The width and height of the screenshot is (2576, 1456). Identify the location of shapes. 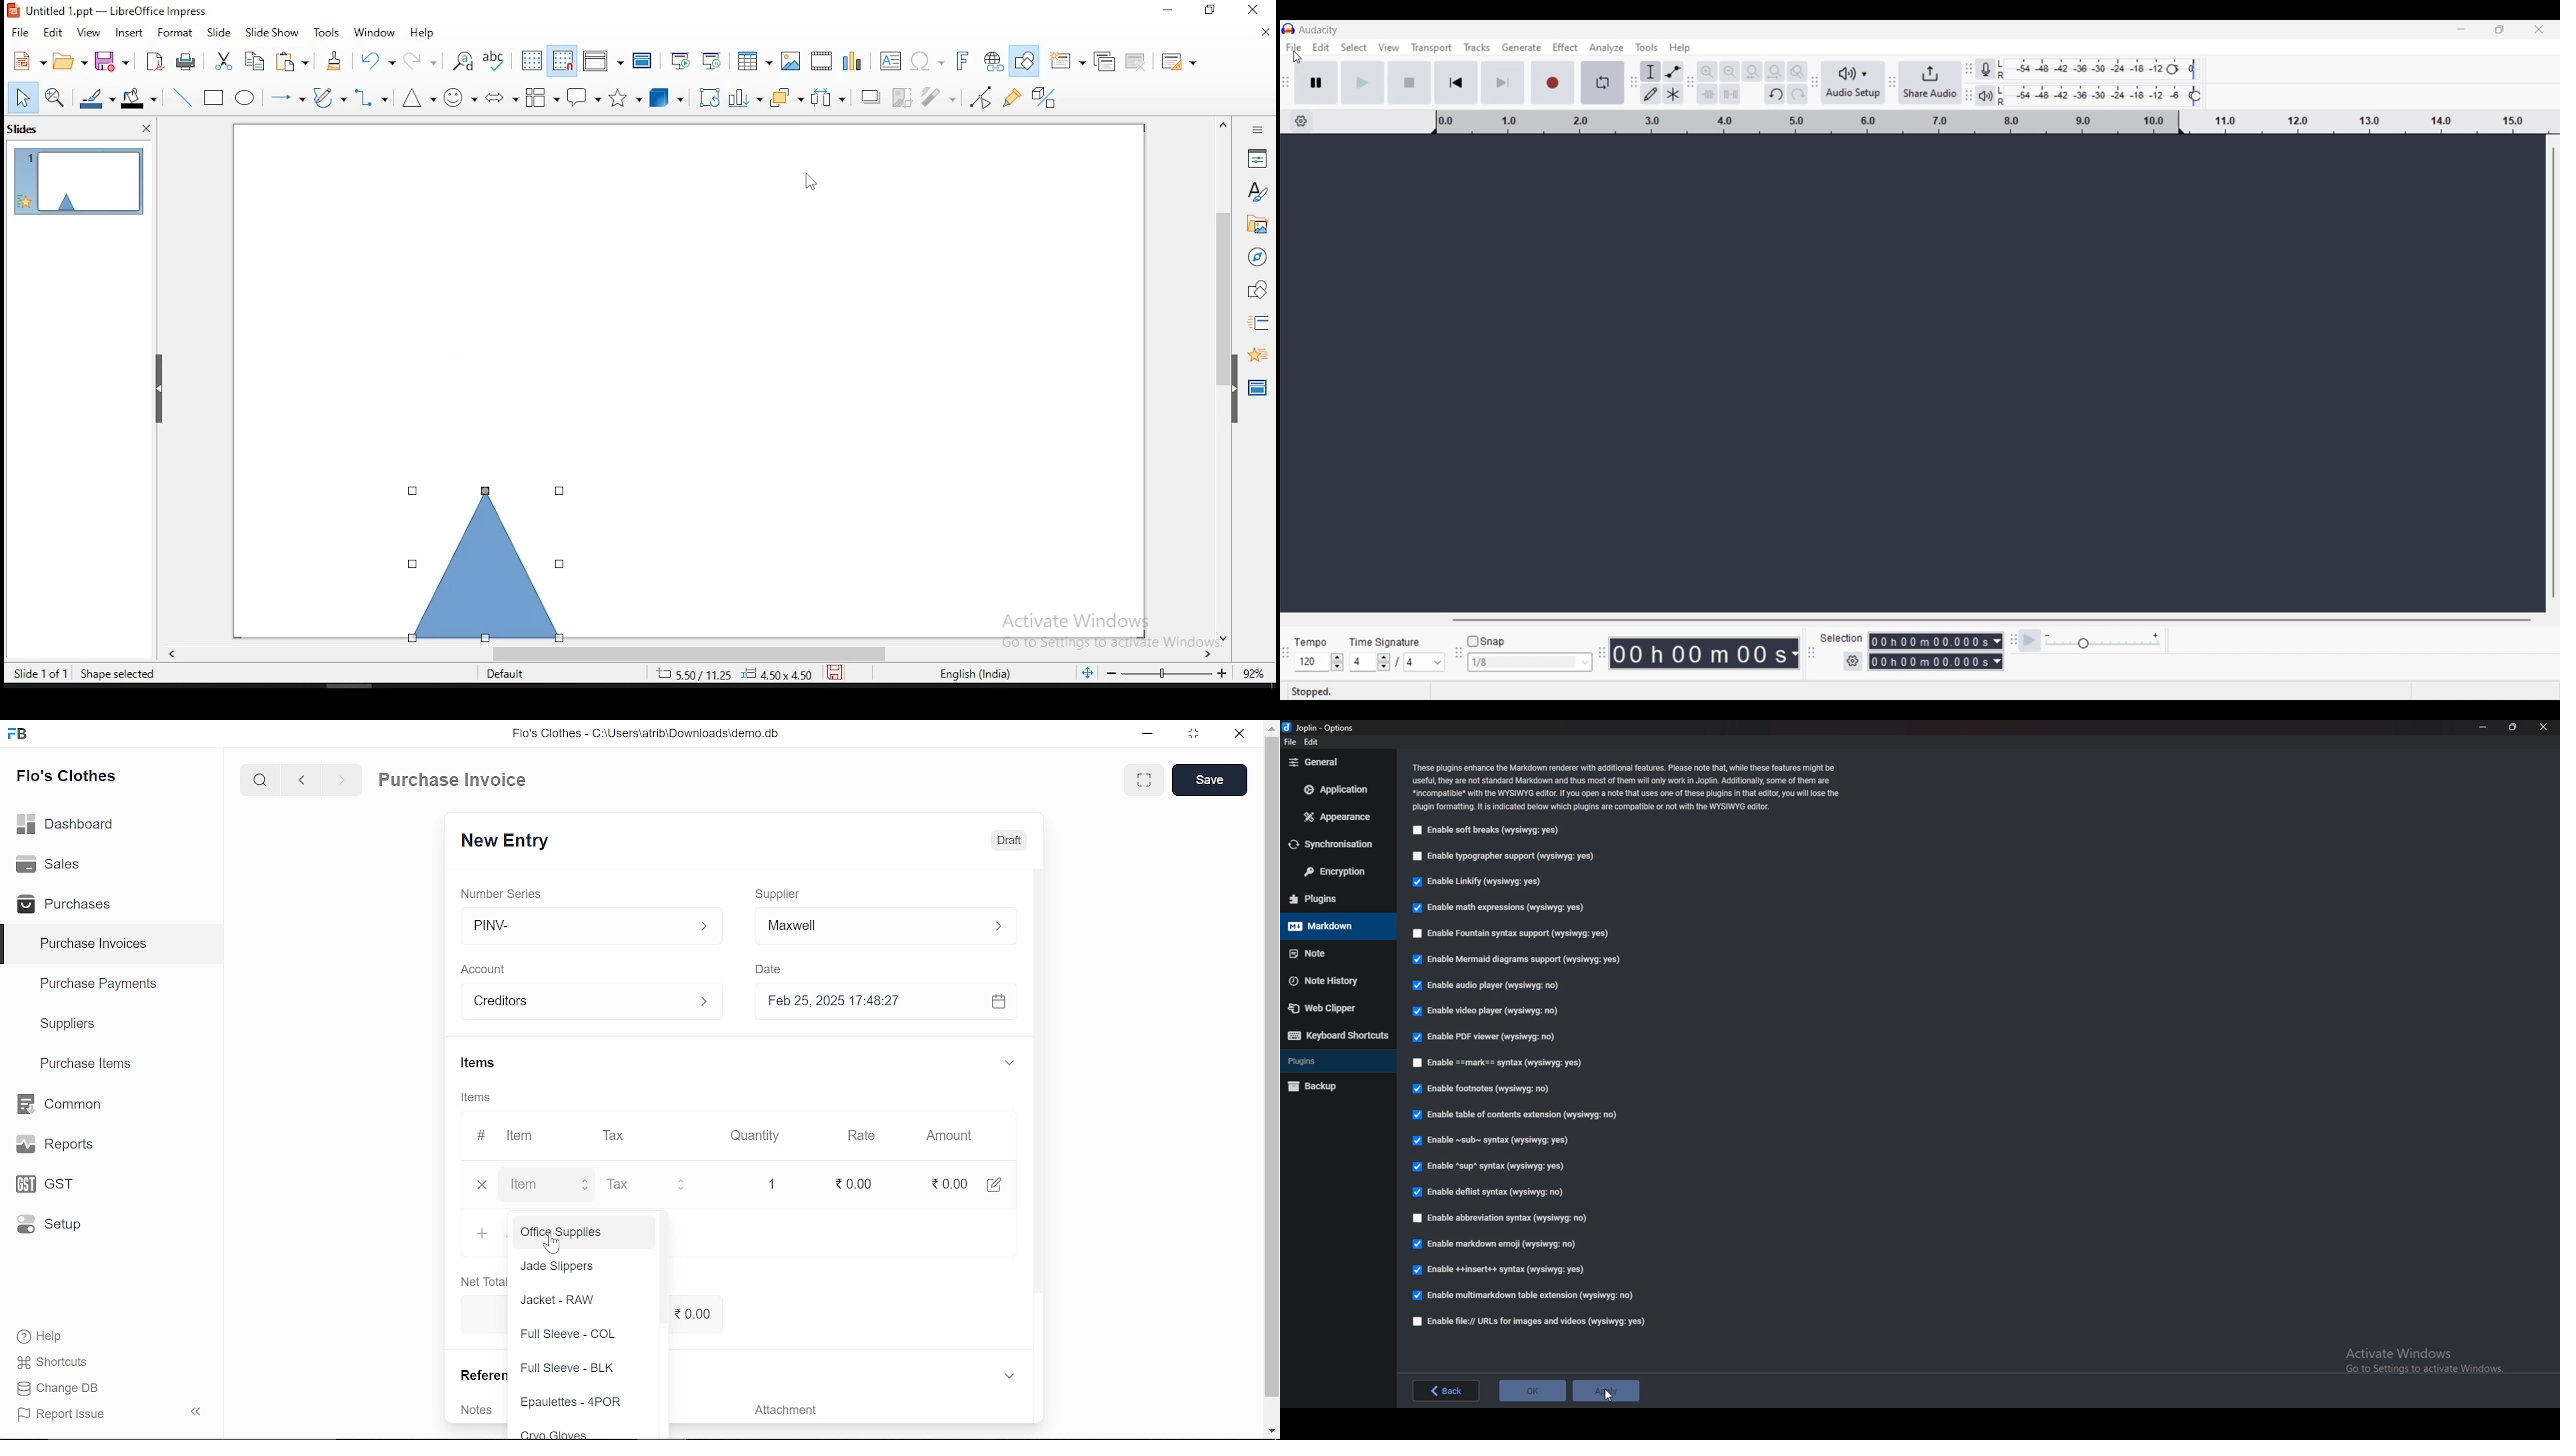
(1258, 291).